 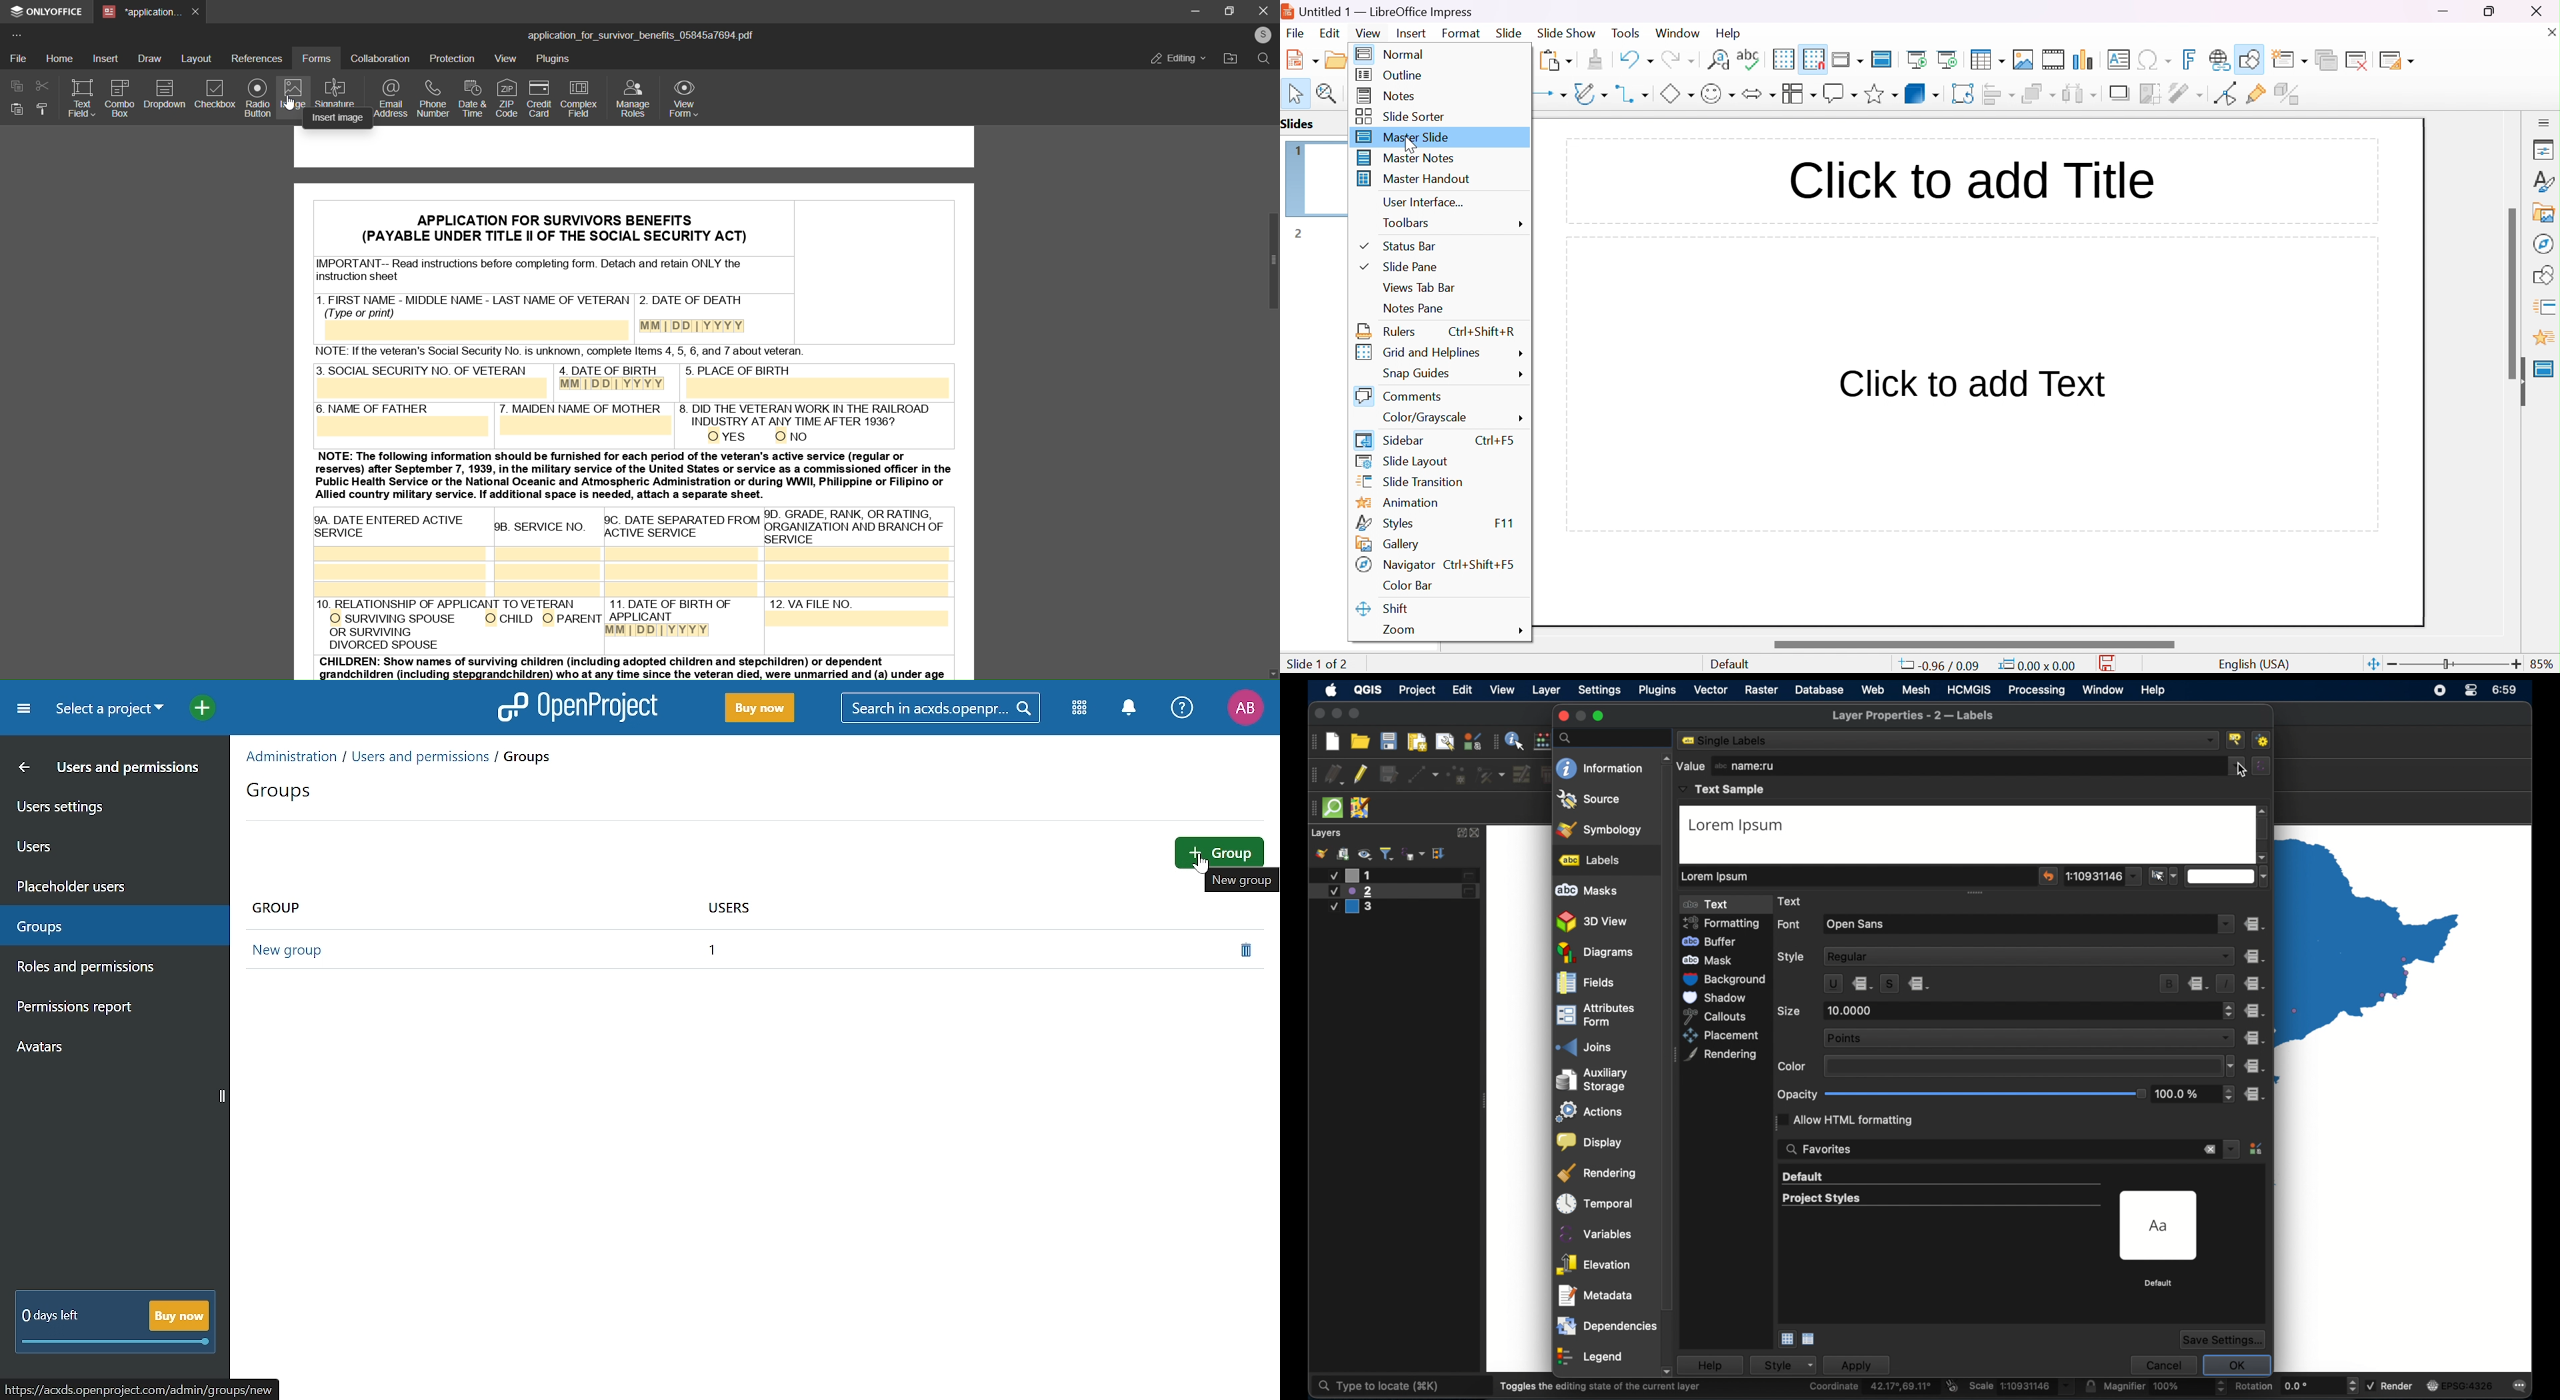 I want to click on spelling, so click(x=1748, y=56).